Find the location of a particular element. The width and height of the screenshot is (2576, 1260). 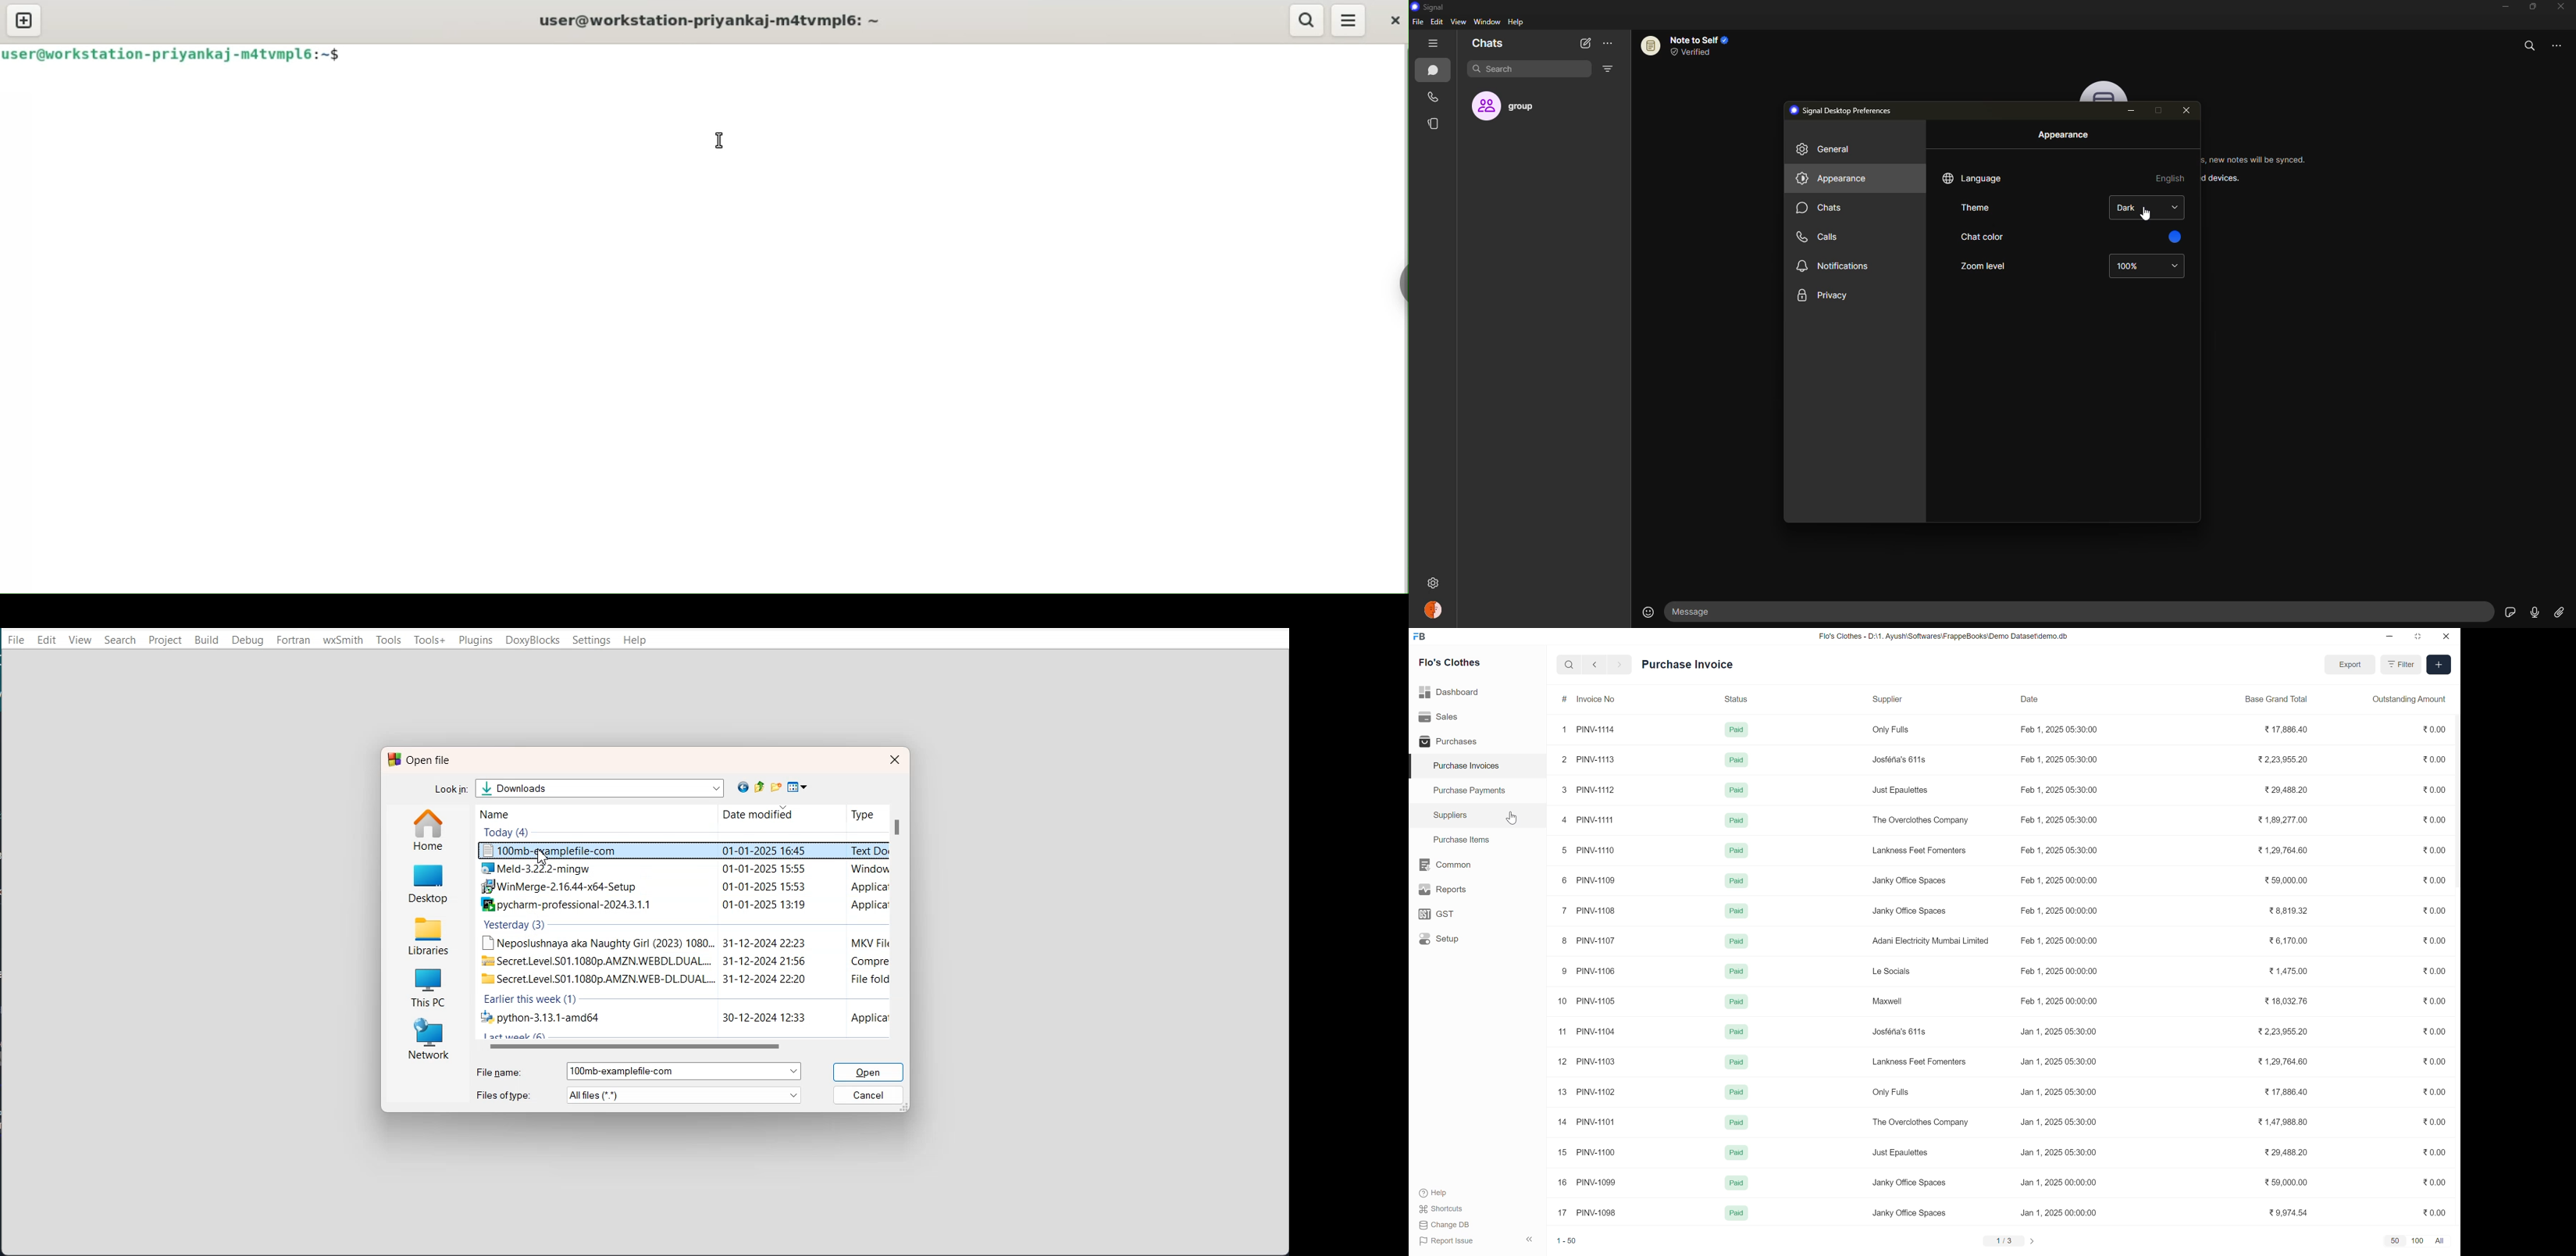

1,29,764.60 is located at coordinates (2284, 850).